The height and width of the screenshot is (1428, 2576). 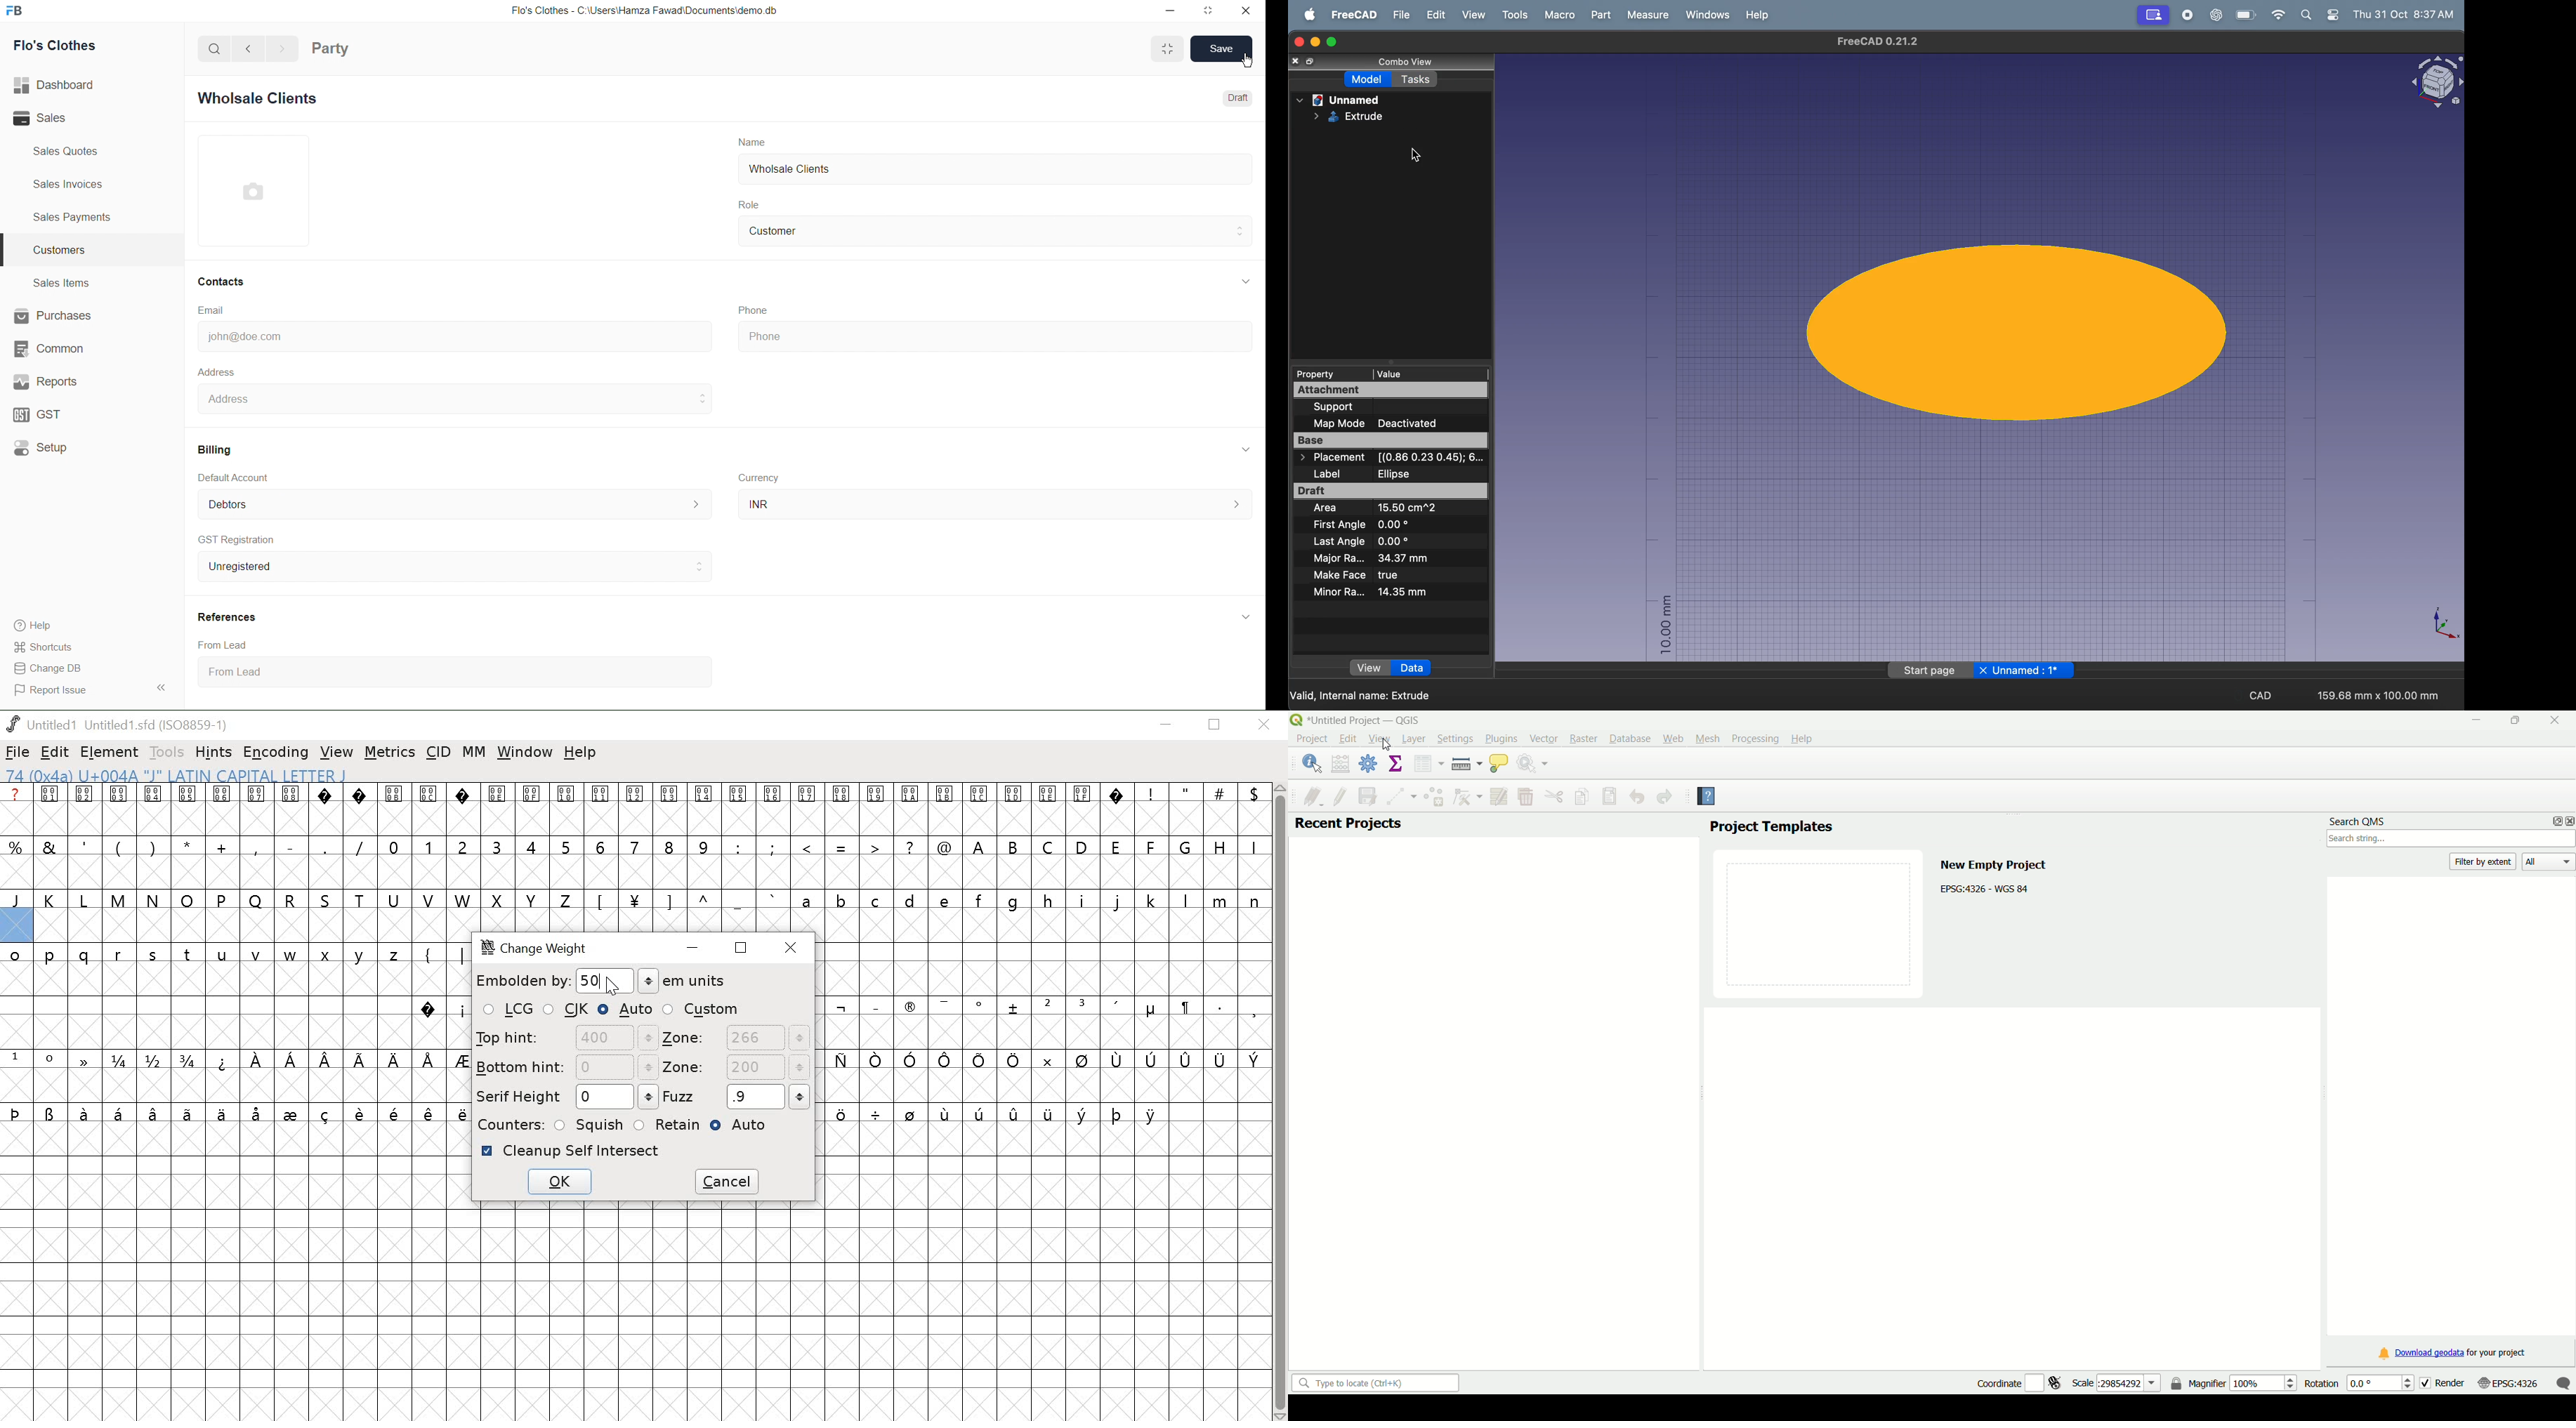 I want to click on minimize, so click(x=1167, y=12).